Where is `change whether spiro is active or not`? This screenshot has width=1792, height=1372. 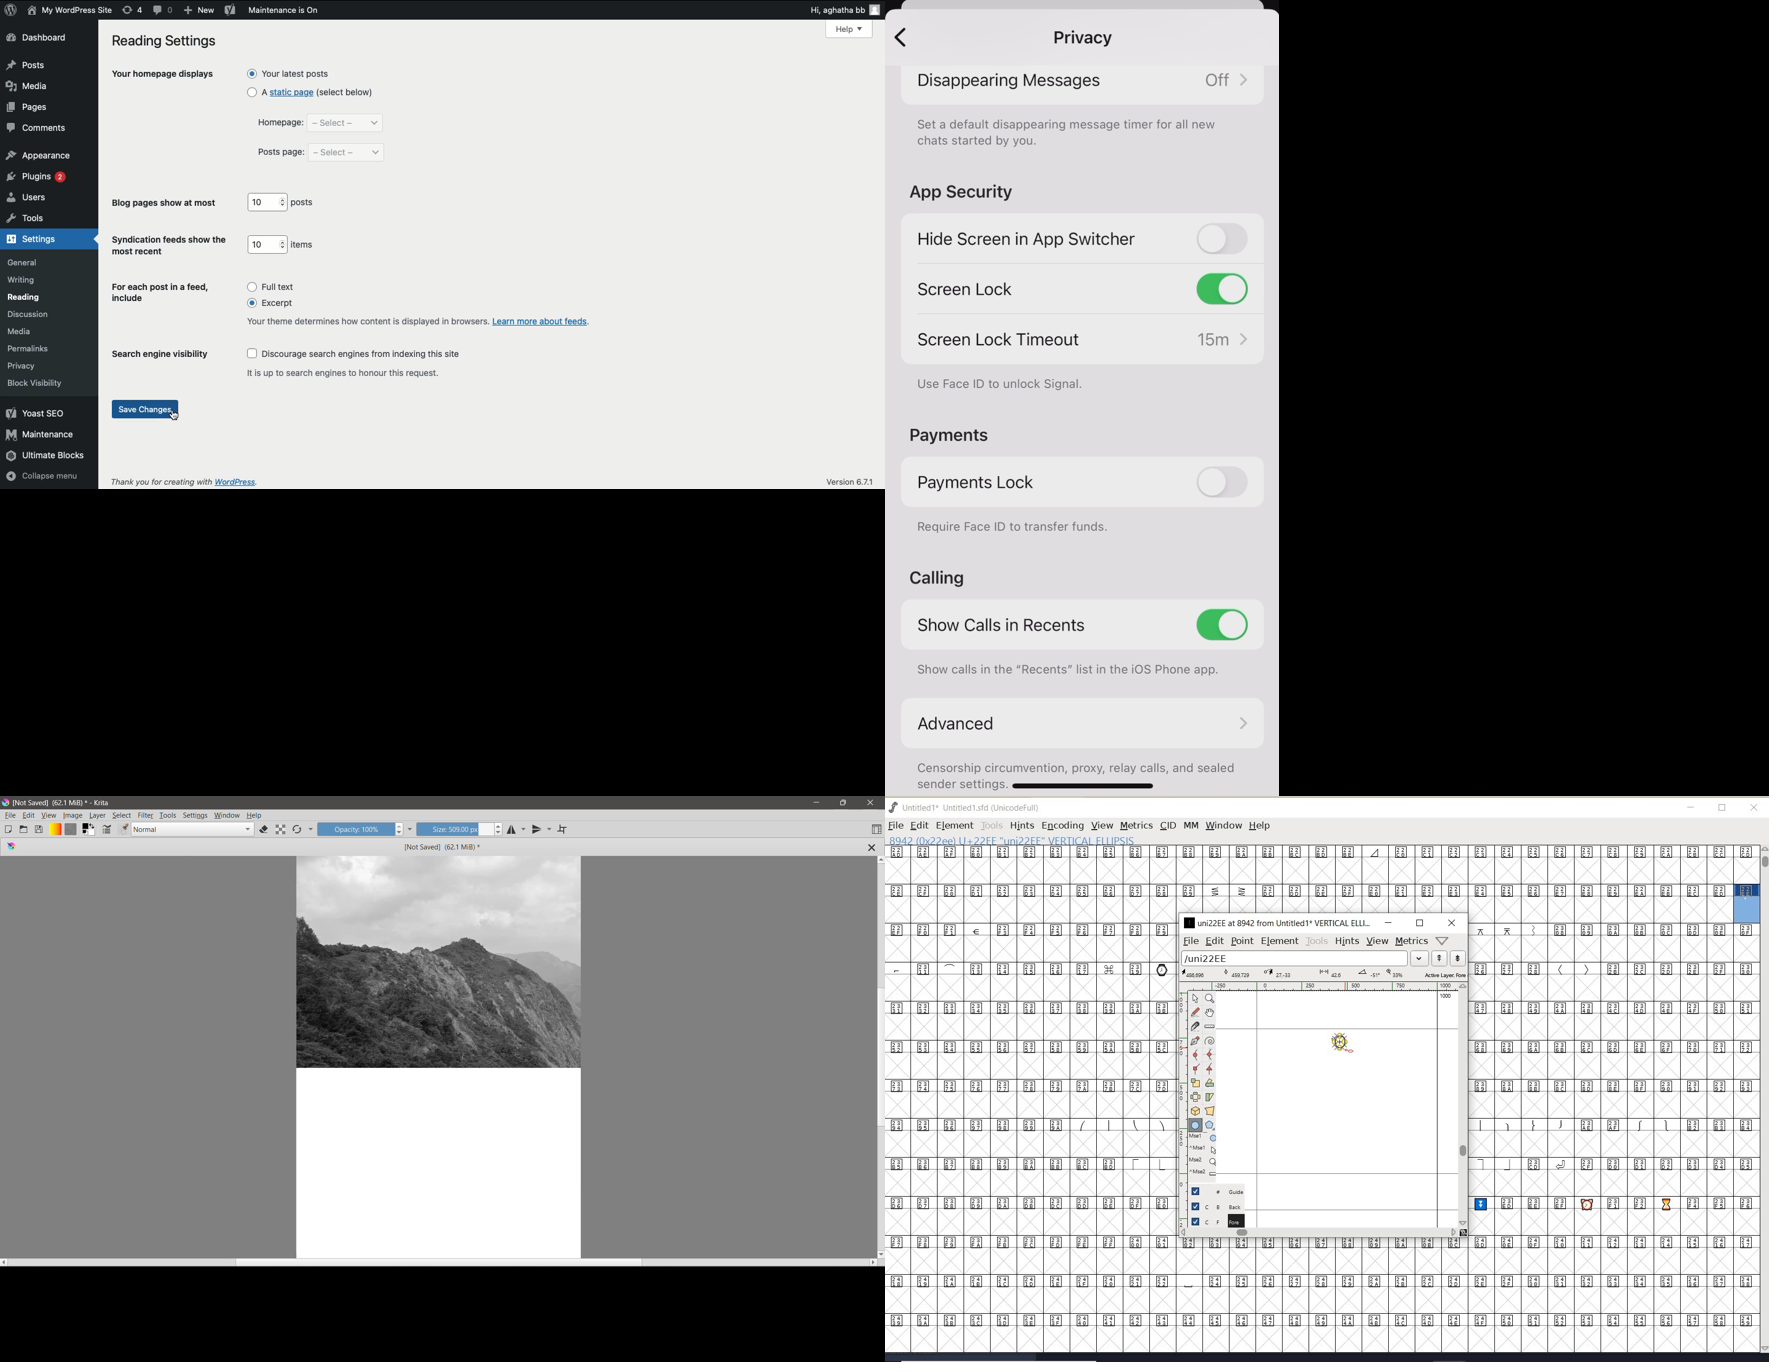
change whether spiro is active or not is located at coordinates (1210, 1042).